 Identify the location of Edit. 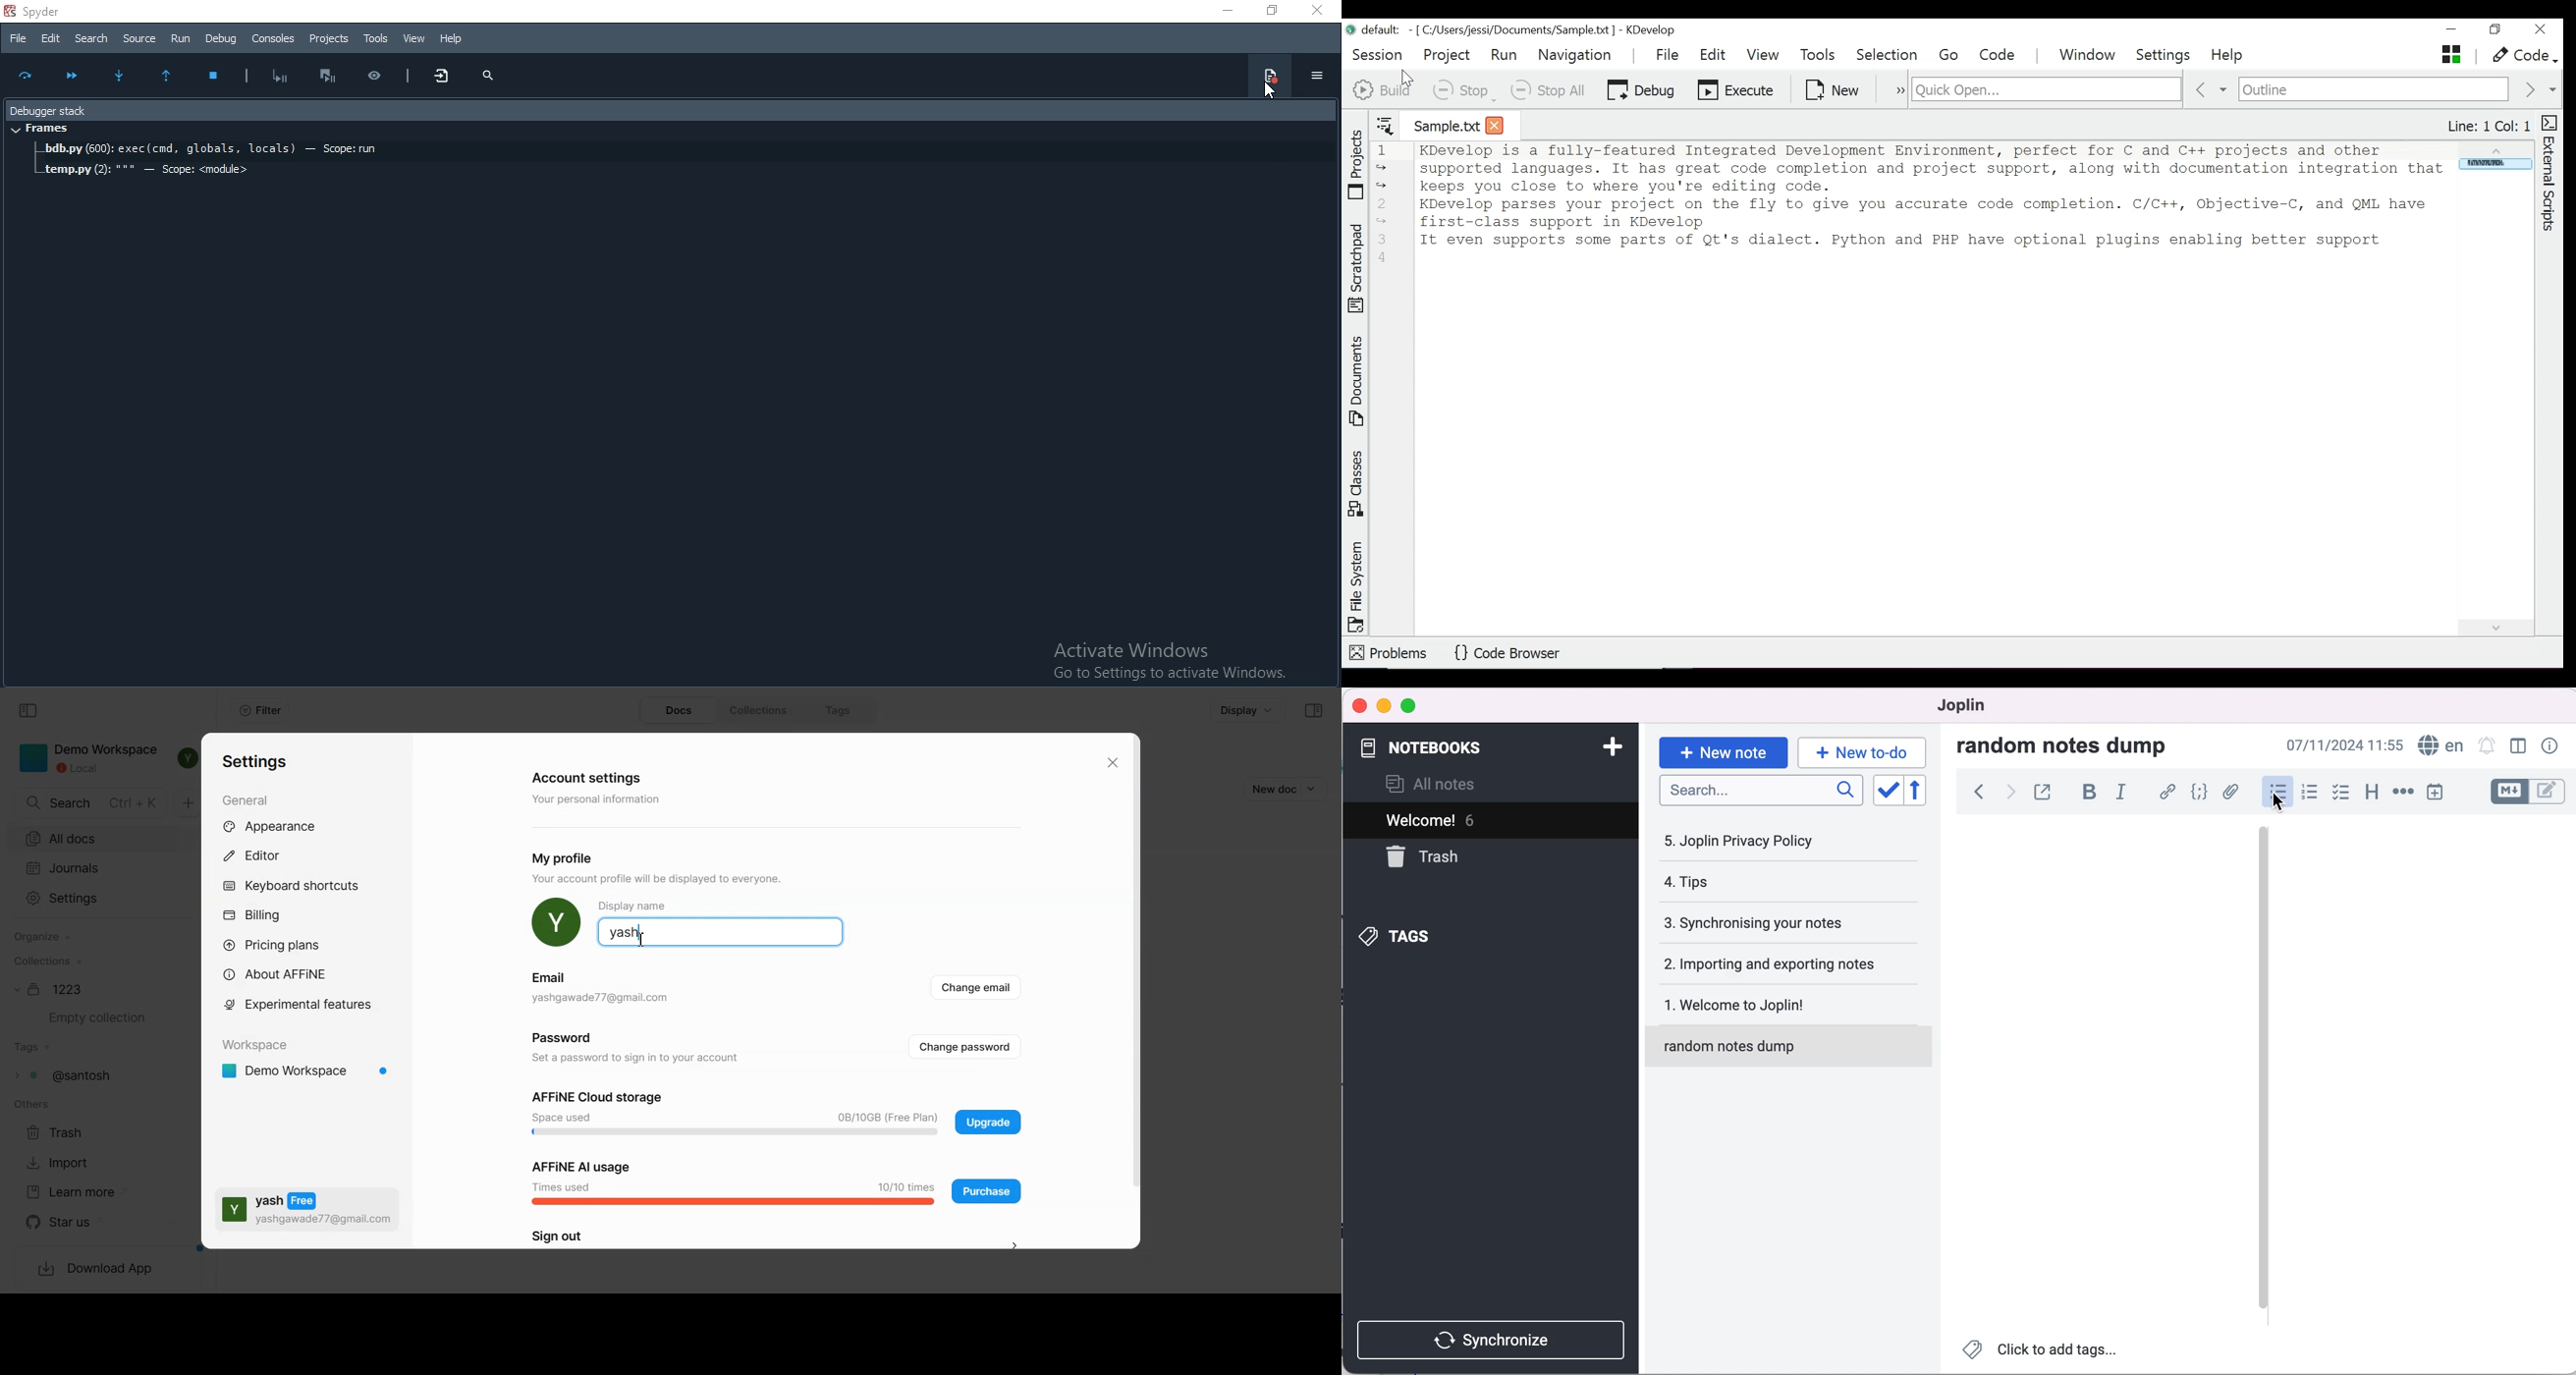
(49, 39).